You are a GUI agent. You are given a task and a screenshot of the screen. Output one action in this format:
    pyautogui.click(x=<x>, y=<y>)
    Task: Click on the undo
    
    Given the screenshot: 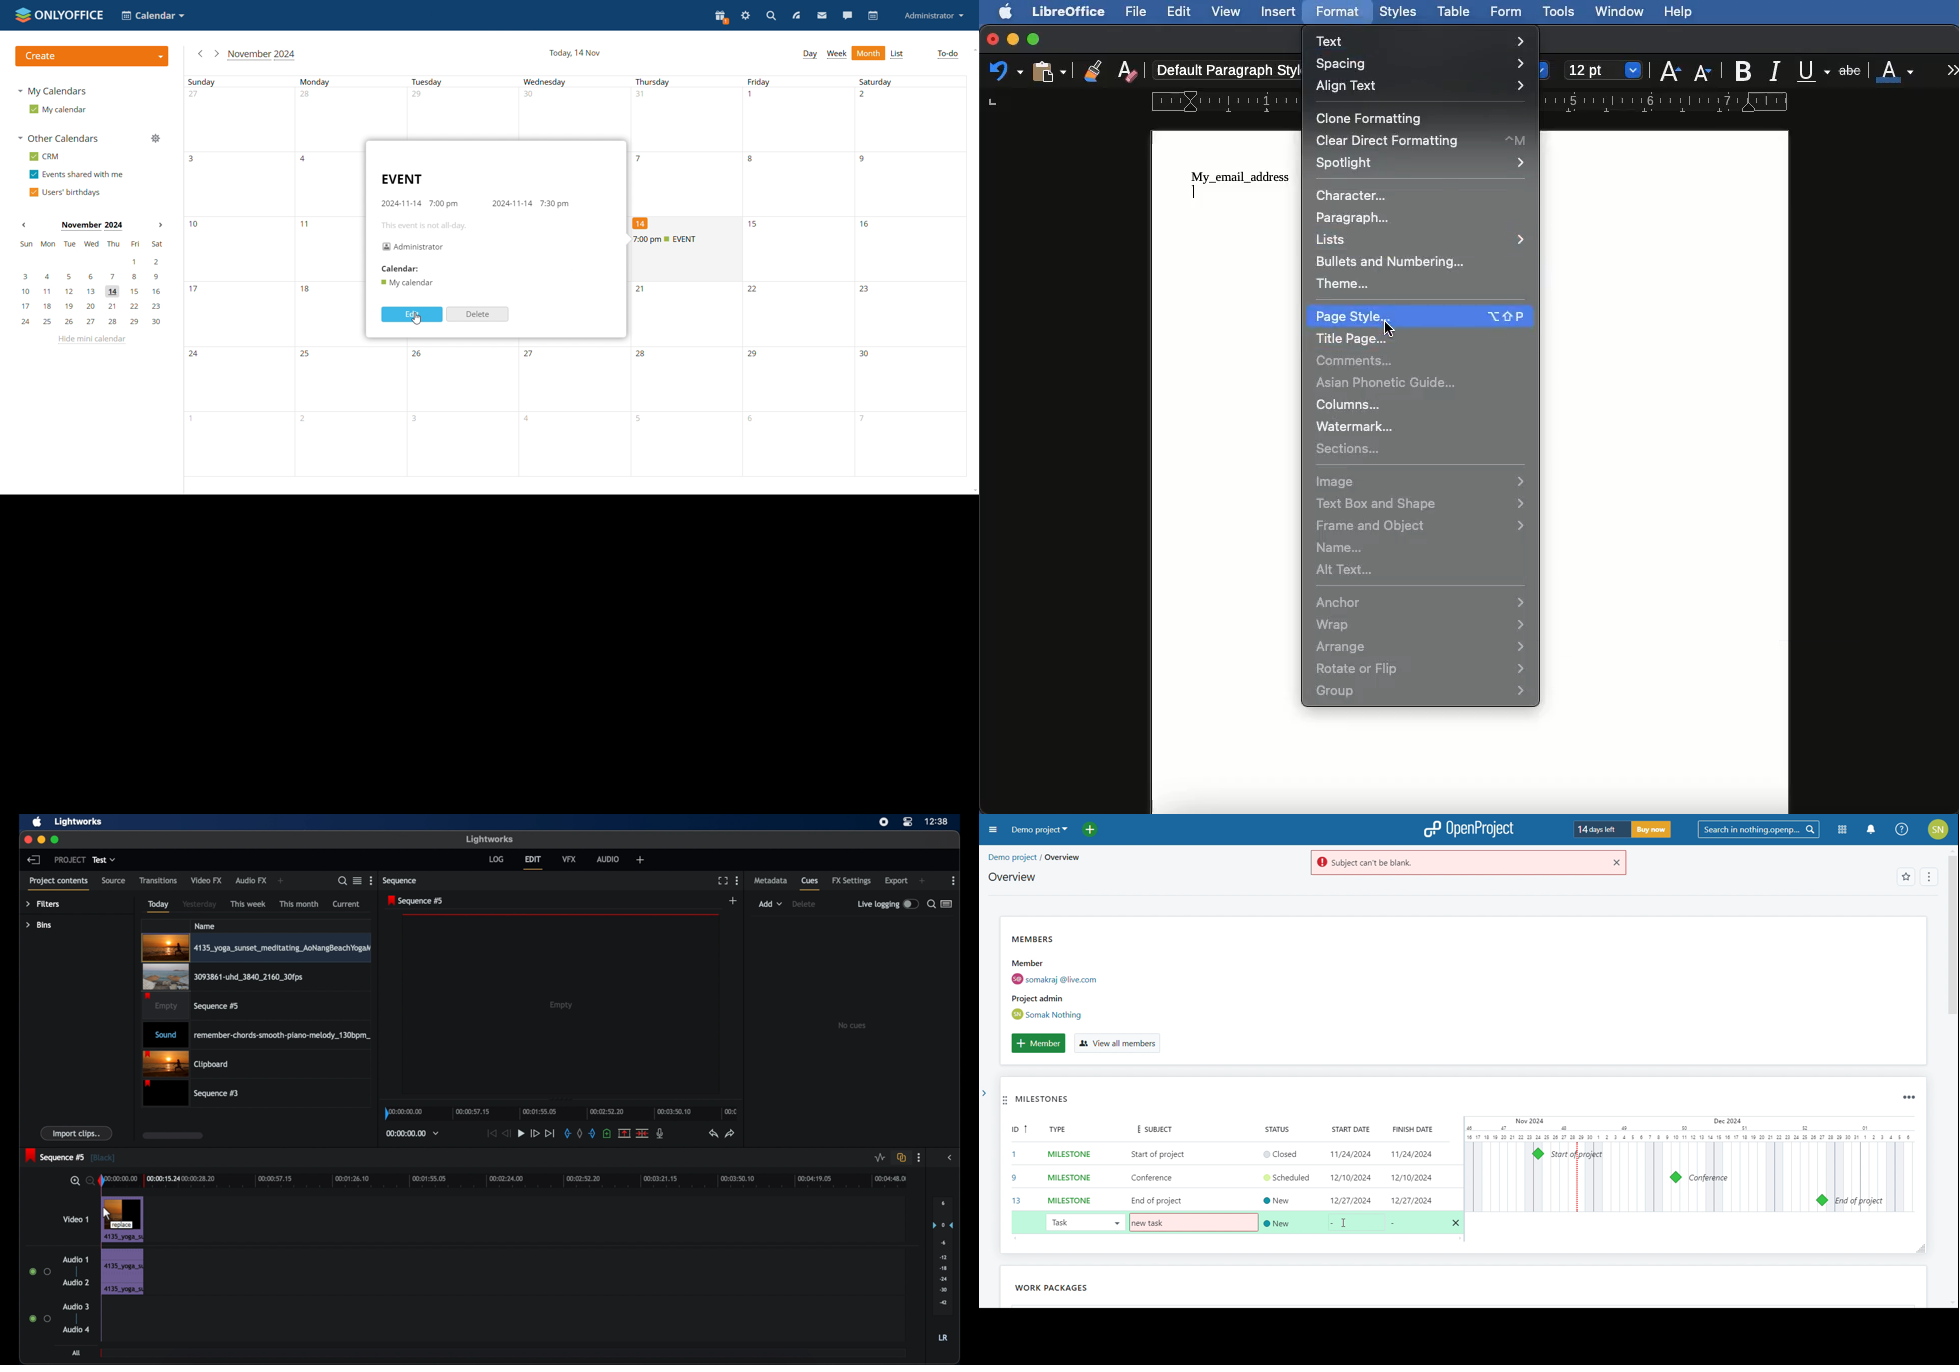 What is the action you would take?
    pyautogui.click(x=714, y=1134)
    